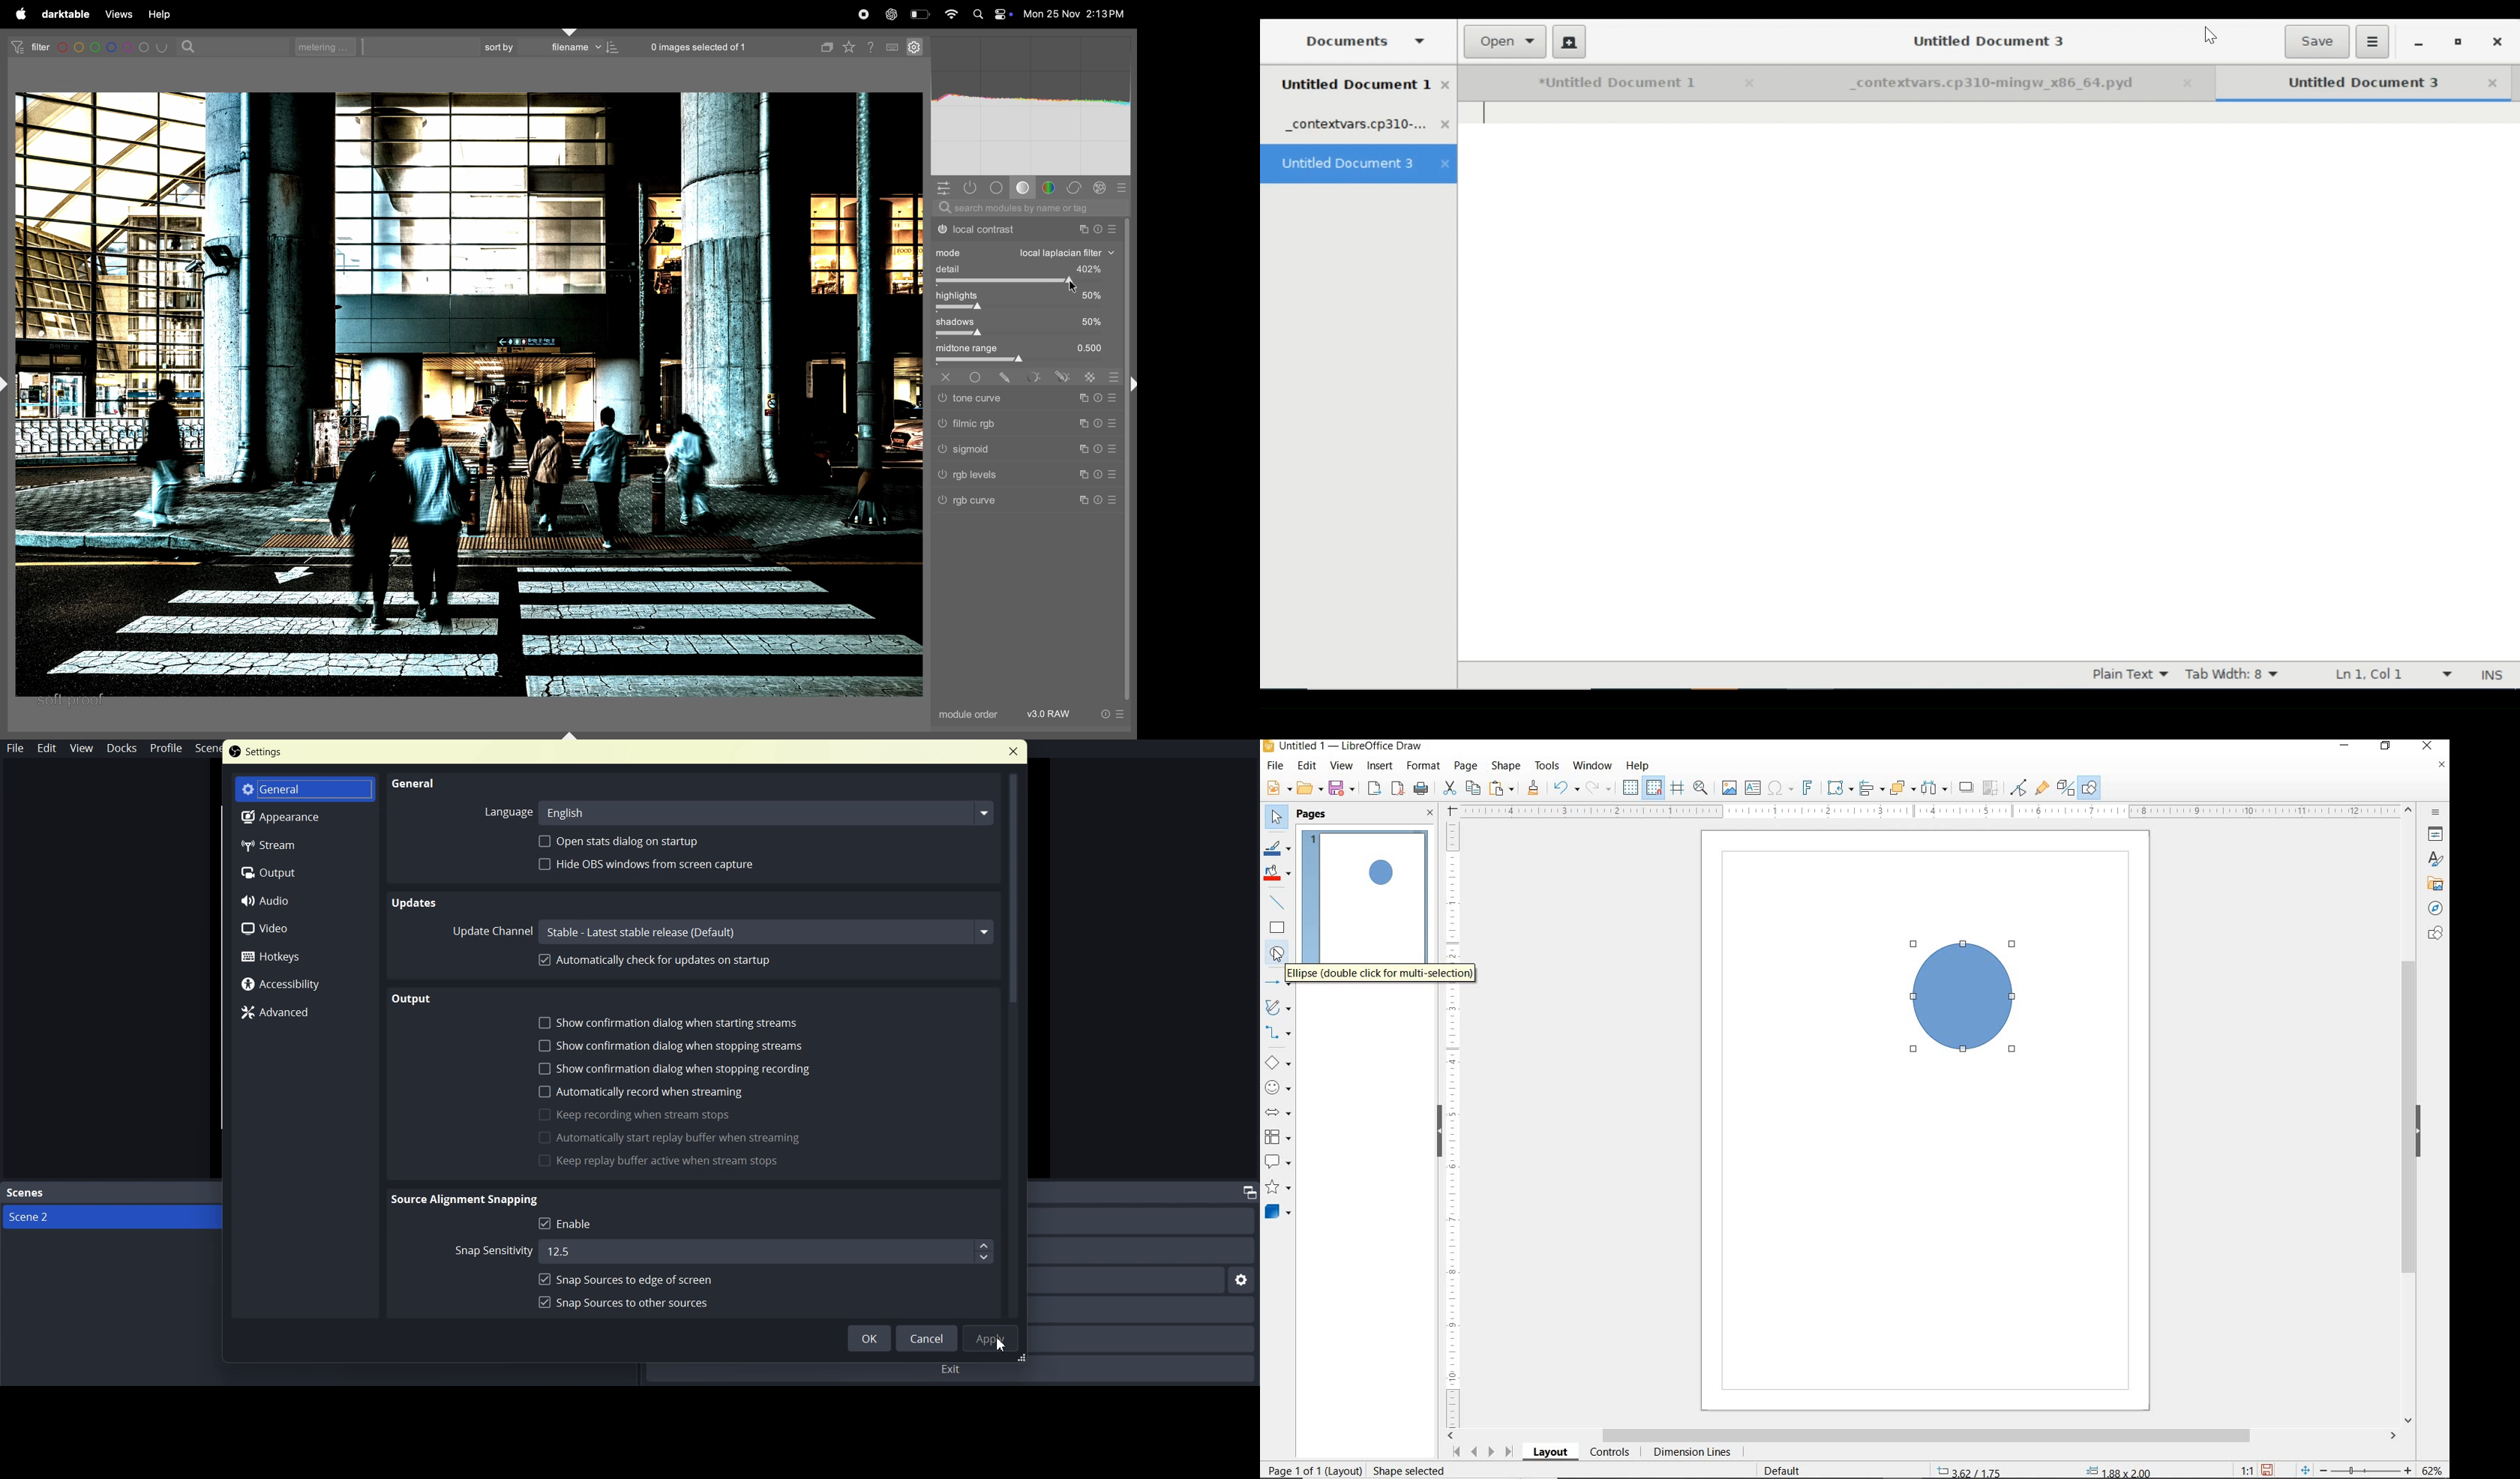 Image resolution: width=2520 pixels, height=1484 pixels. Describe the element at coordinates (1967, 789) in the screenshot. I see `SHADOW` at that location.